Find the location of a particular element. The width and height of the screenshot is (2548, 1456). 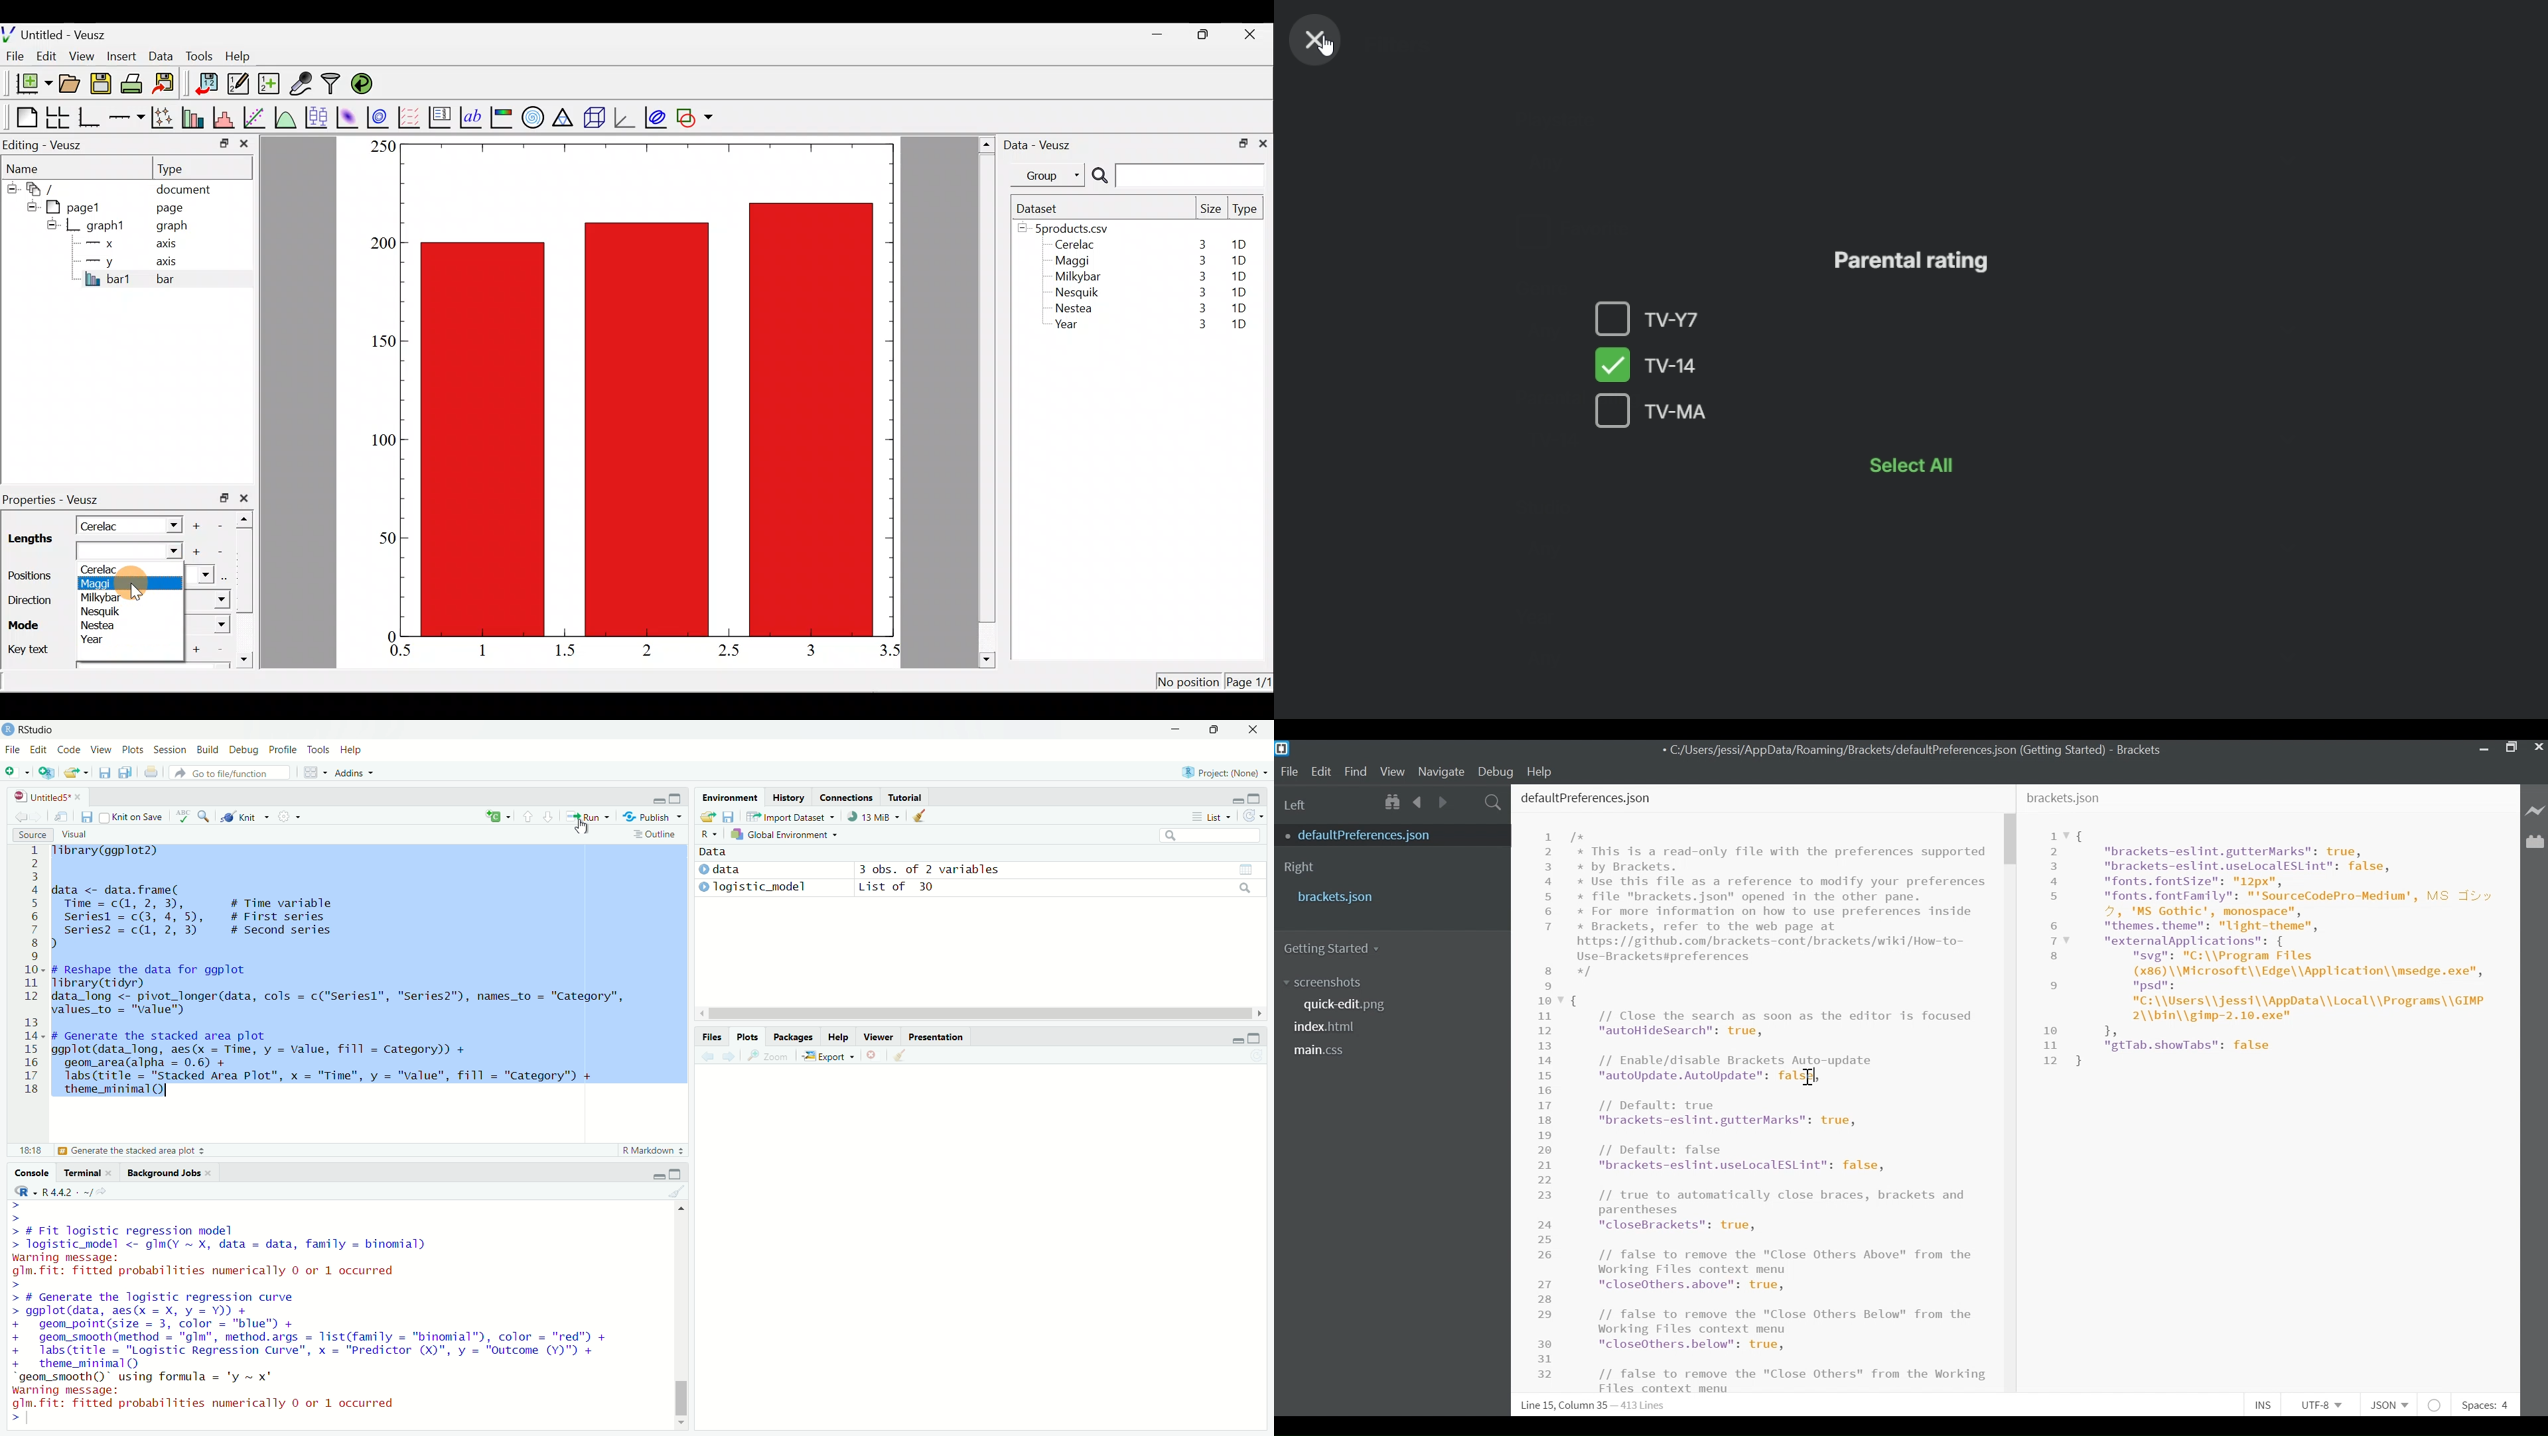

Create new dataset using ranges, parametrically, or as functions of existing datasets. is located at coordinates (270, 84).